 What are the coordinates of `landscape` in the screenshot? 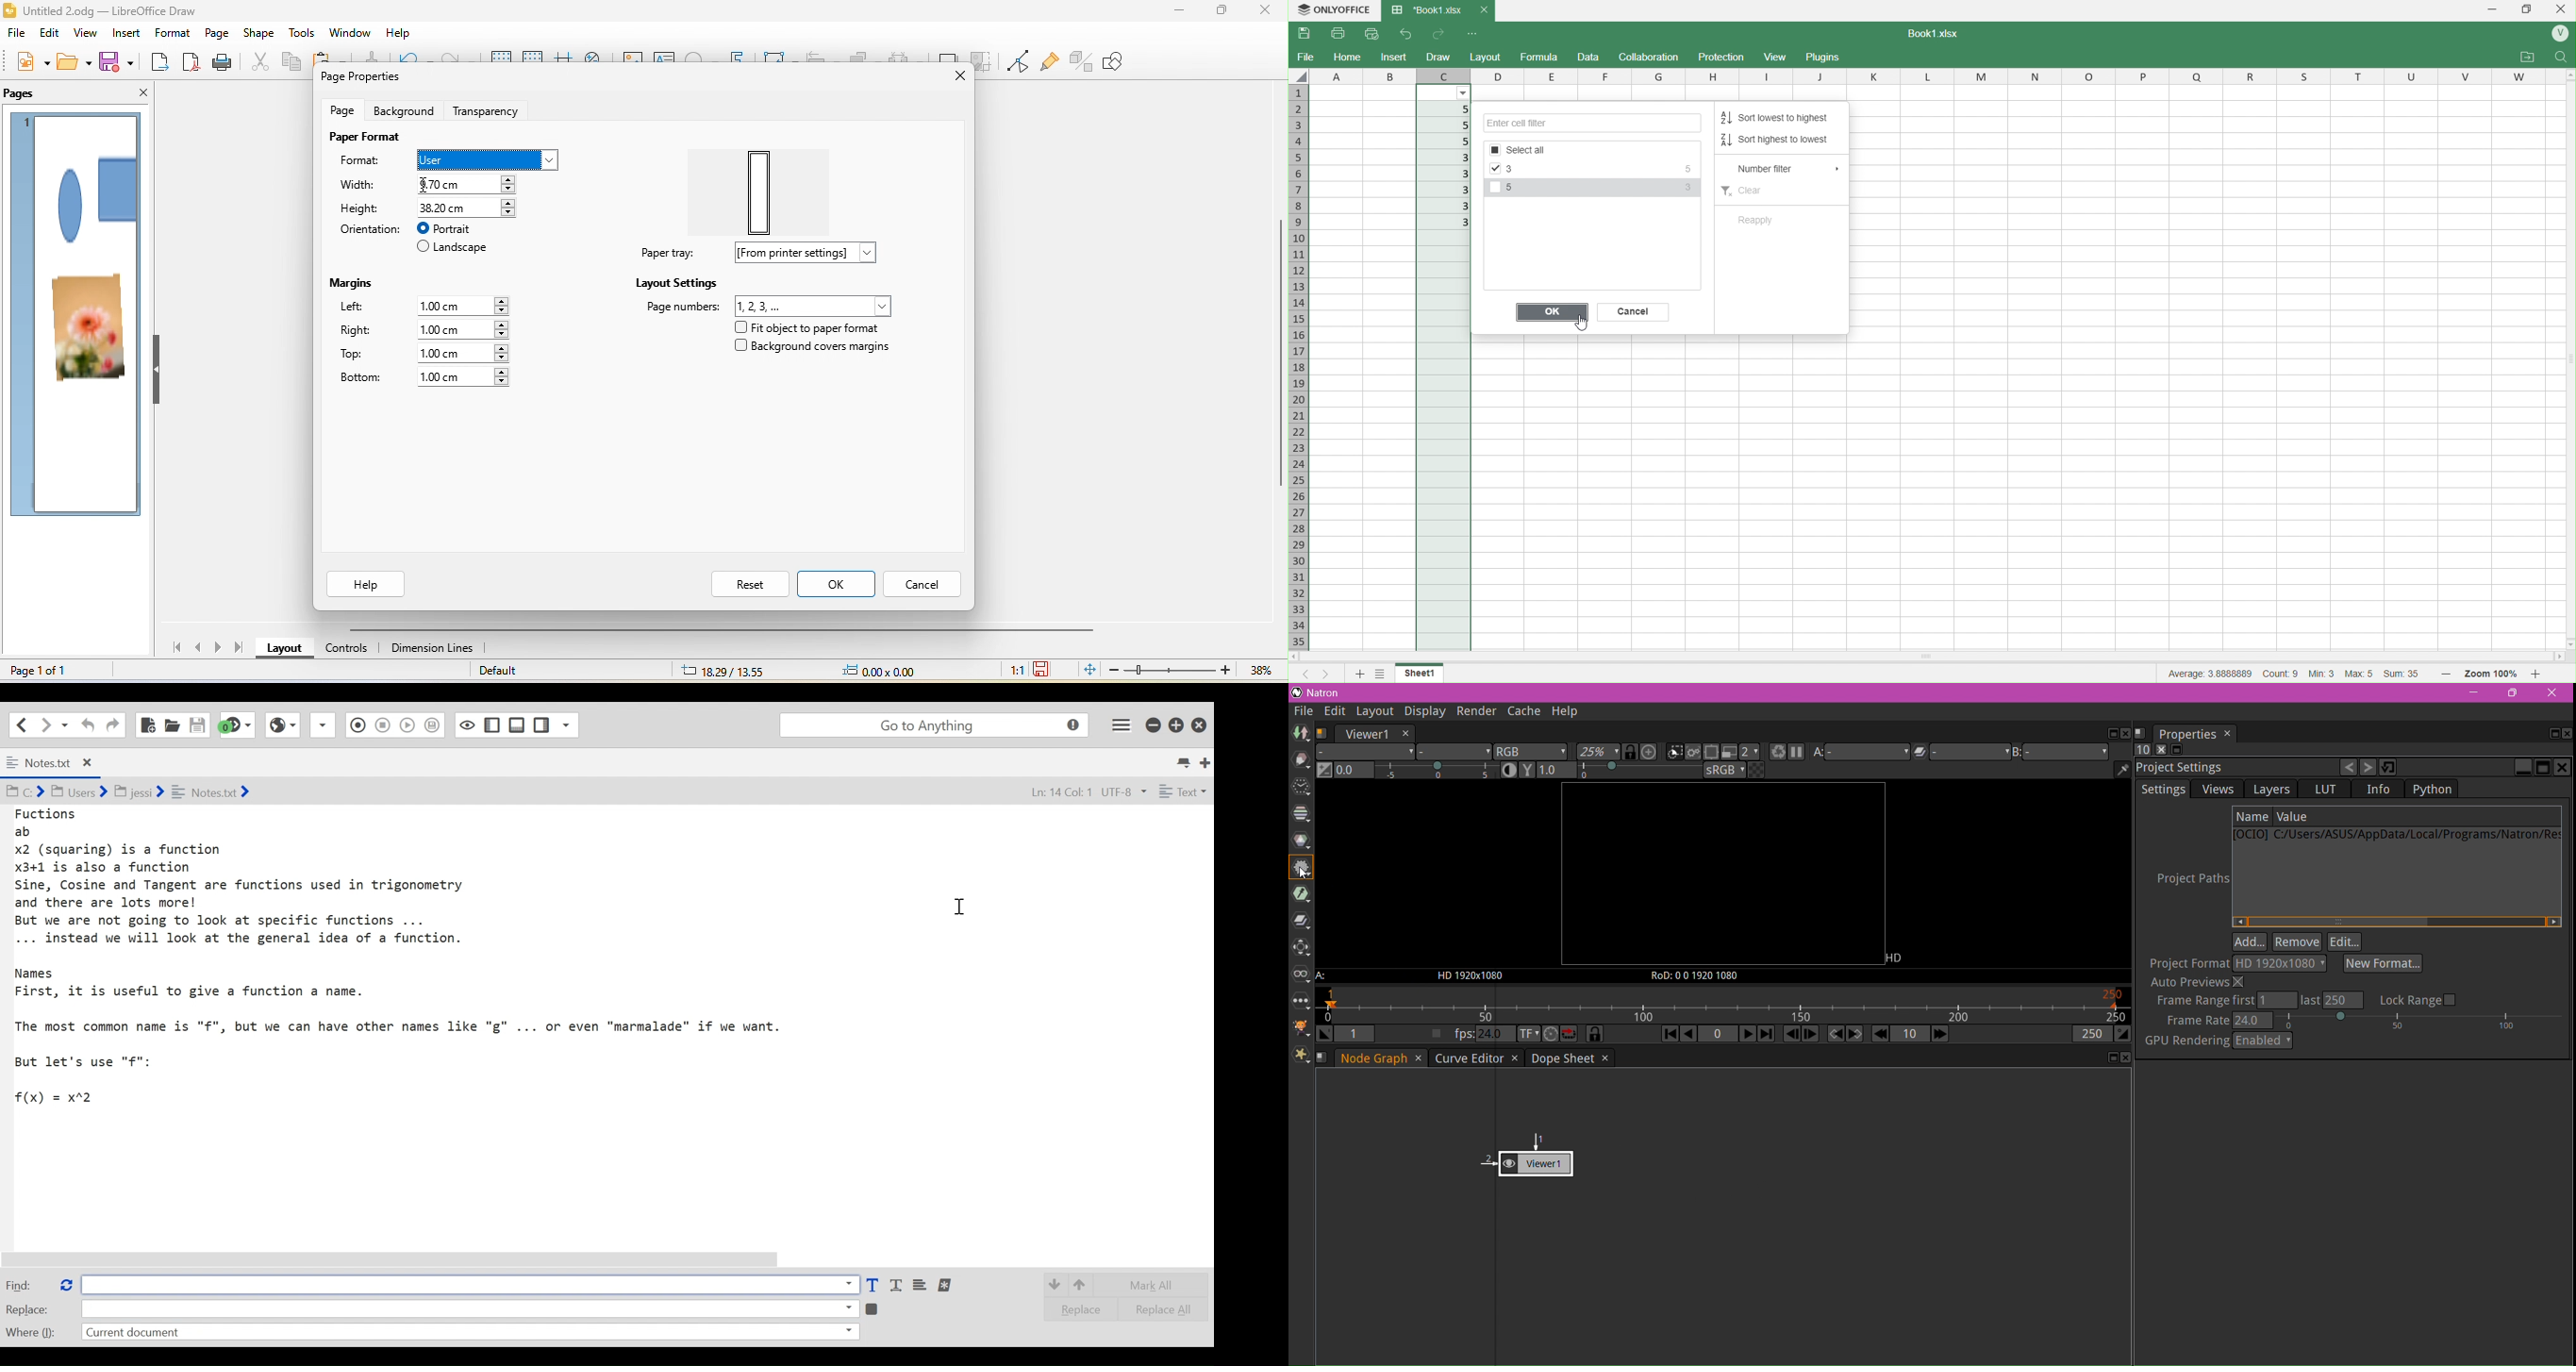 It's located at (459, 247).